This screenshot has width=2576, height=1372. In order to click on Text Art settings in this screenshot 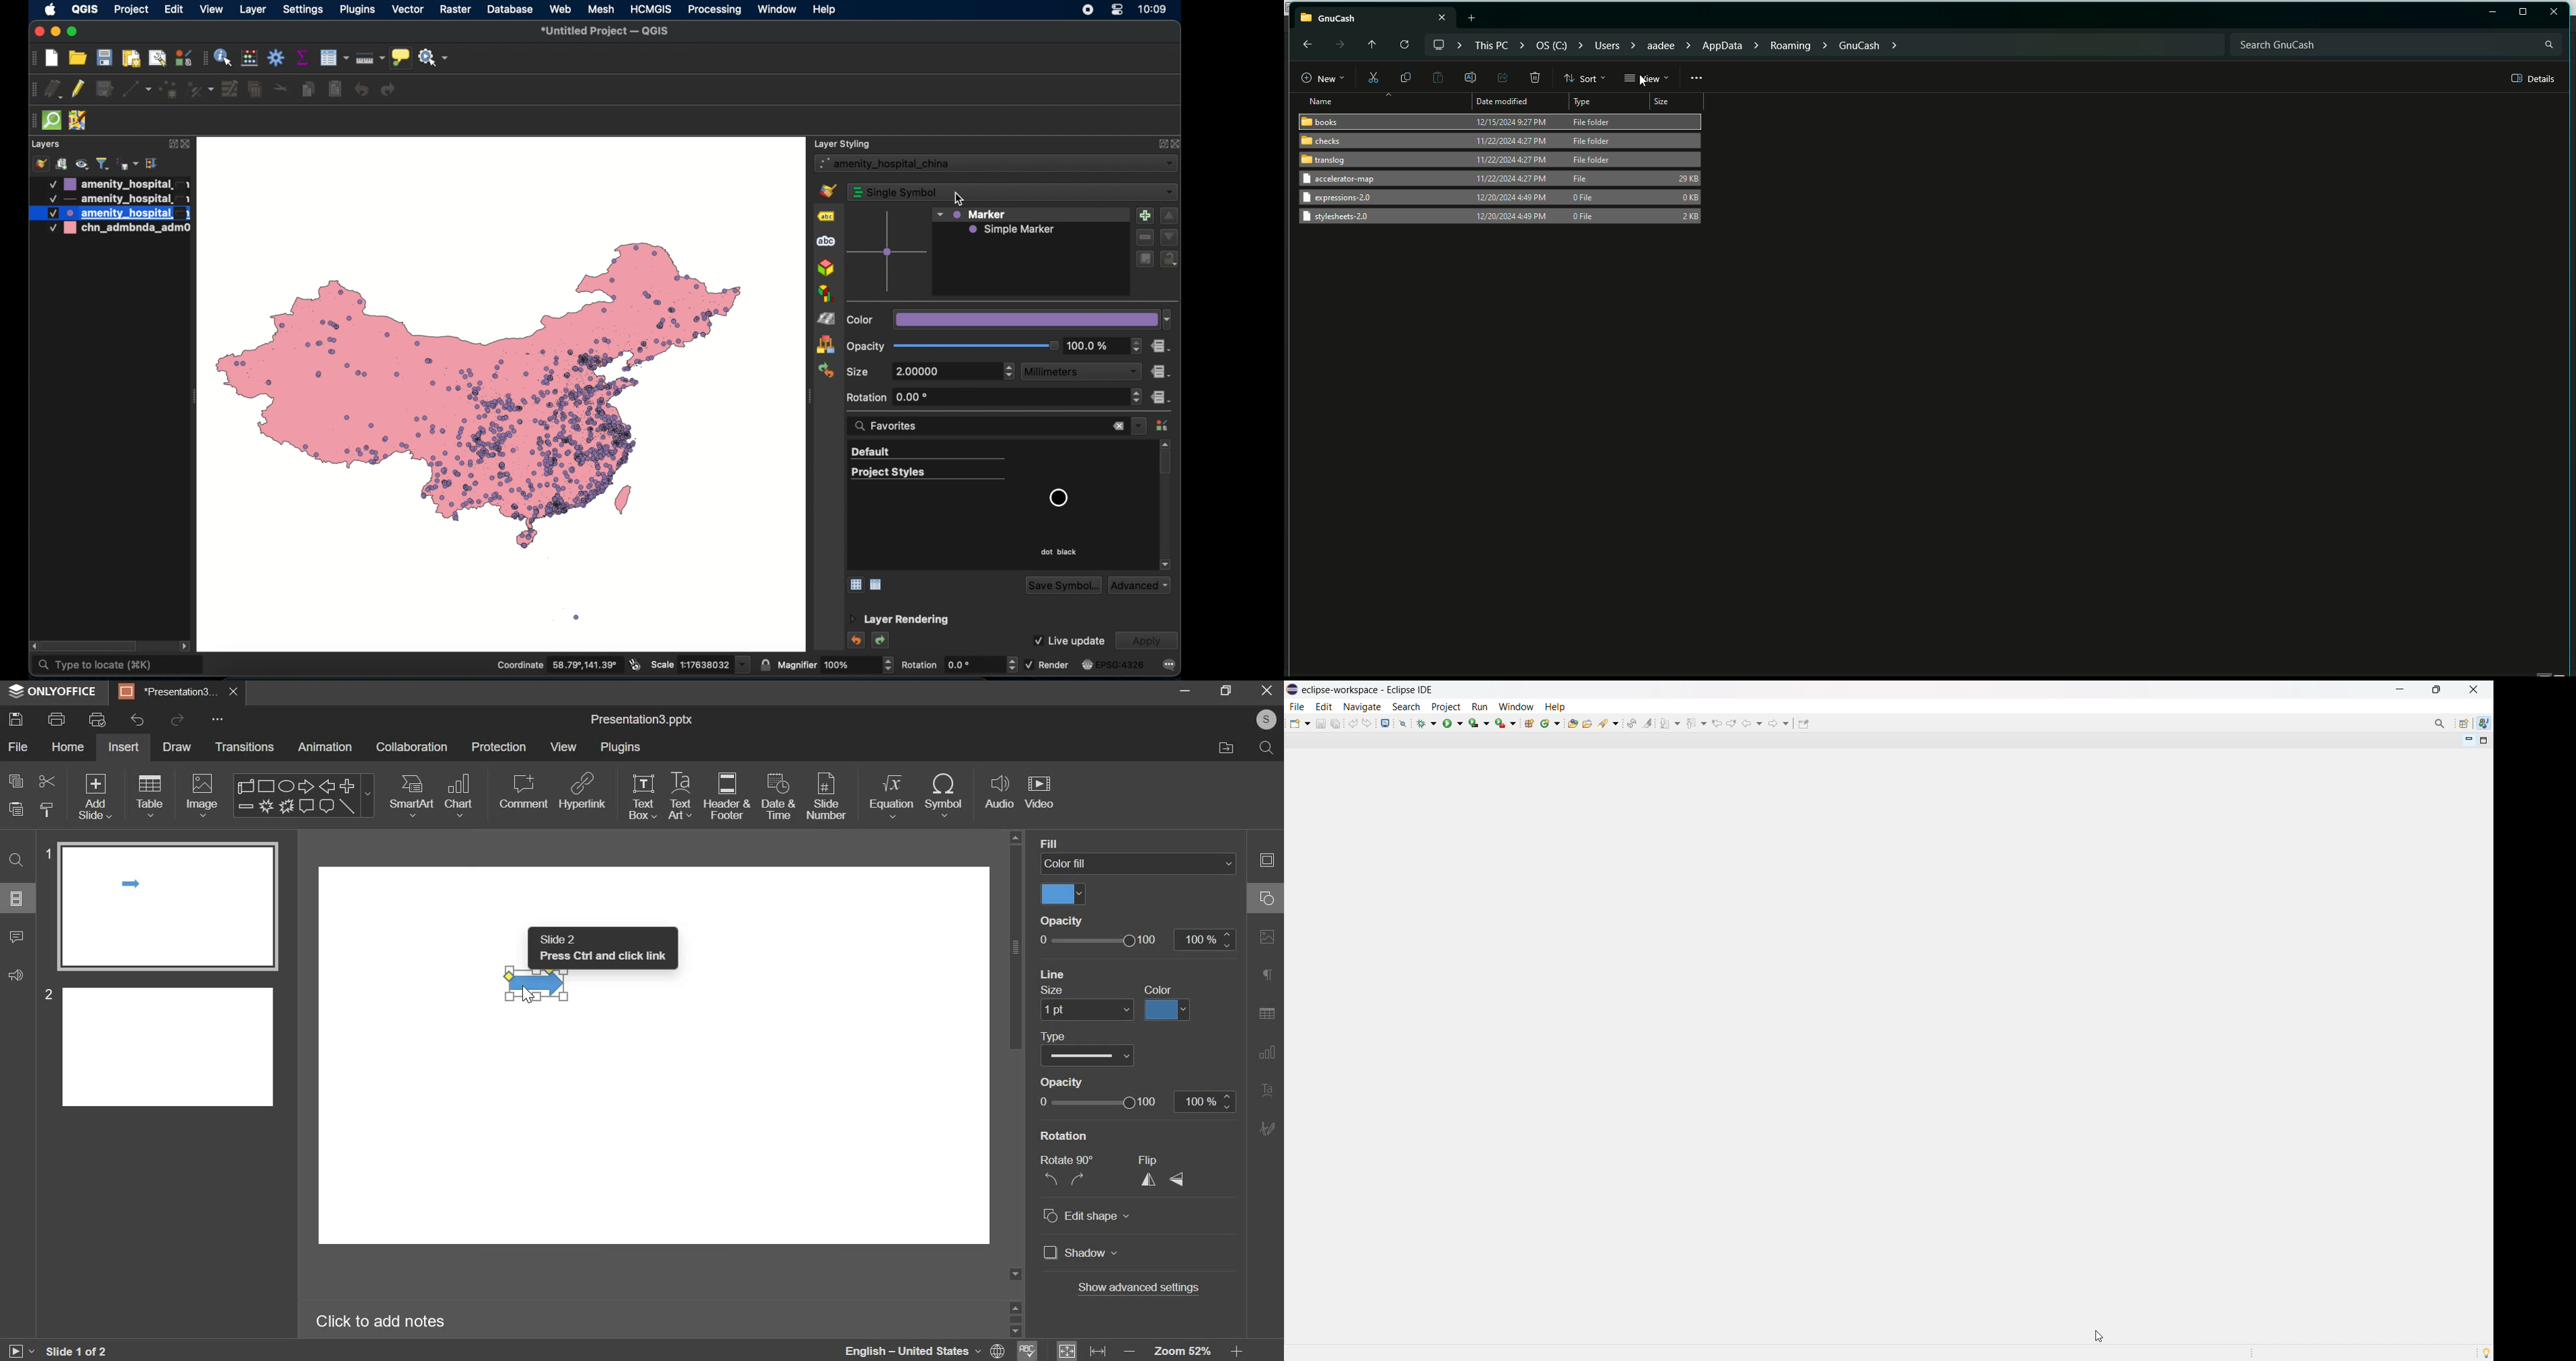, I will do `click(1268, 1091)`.